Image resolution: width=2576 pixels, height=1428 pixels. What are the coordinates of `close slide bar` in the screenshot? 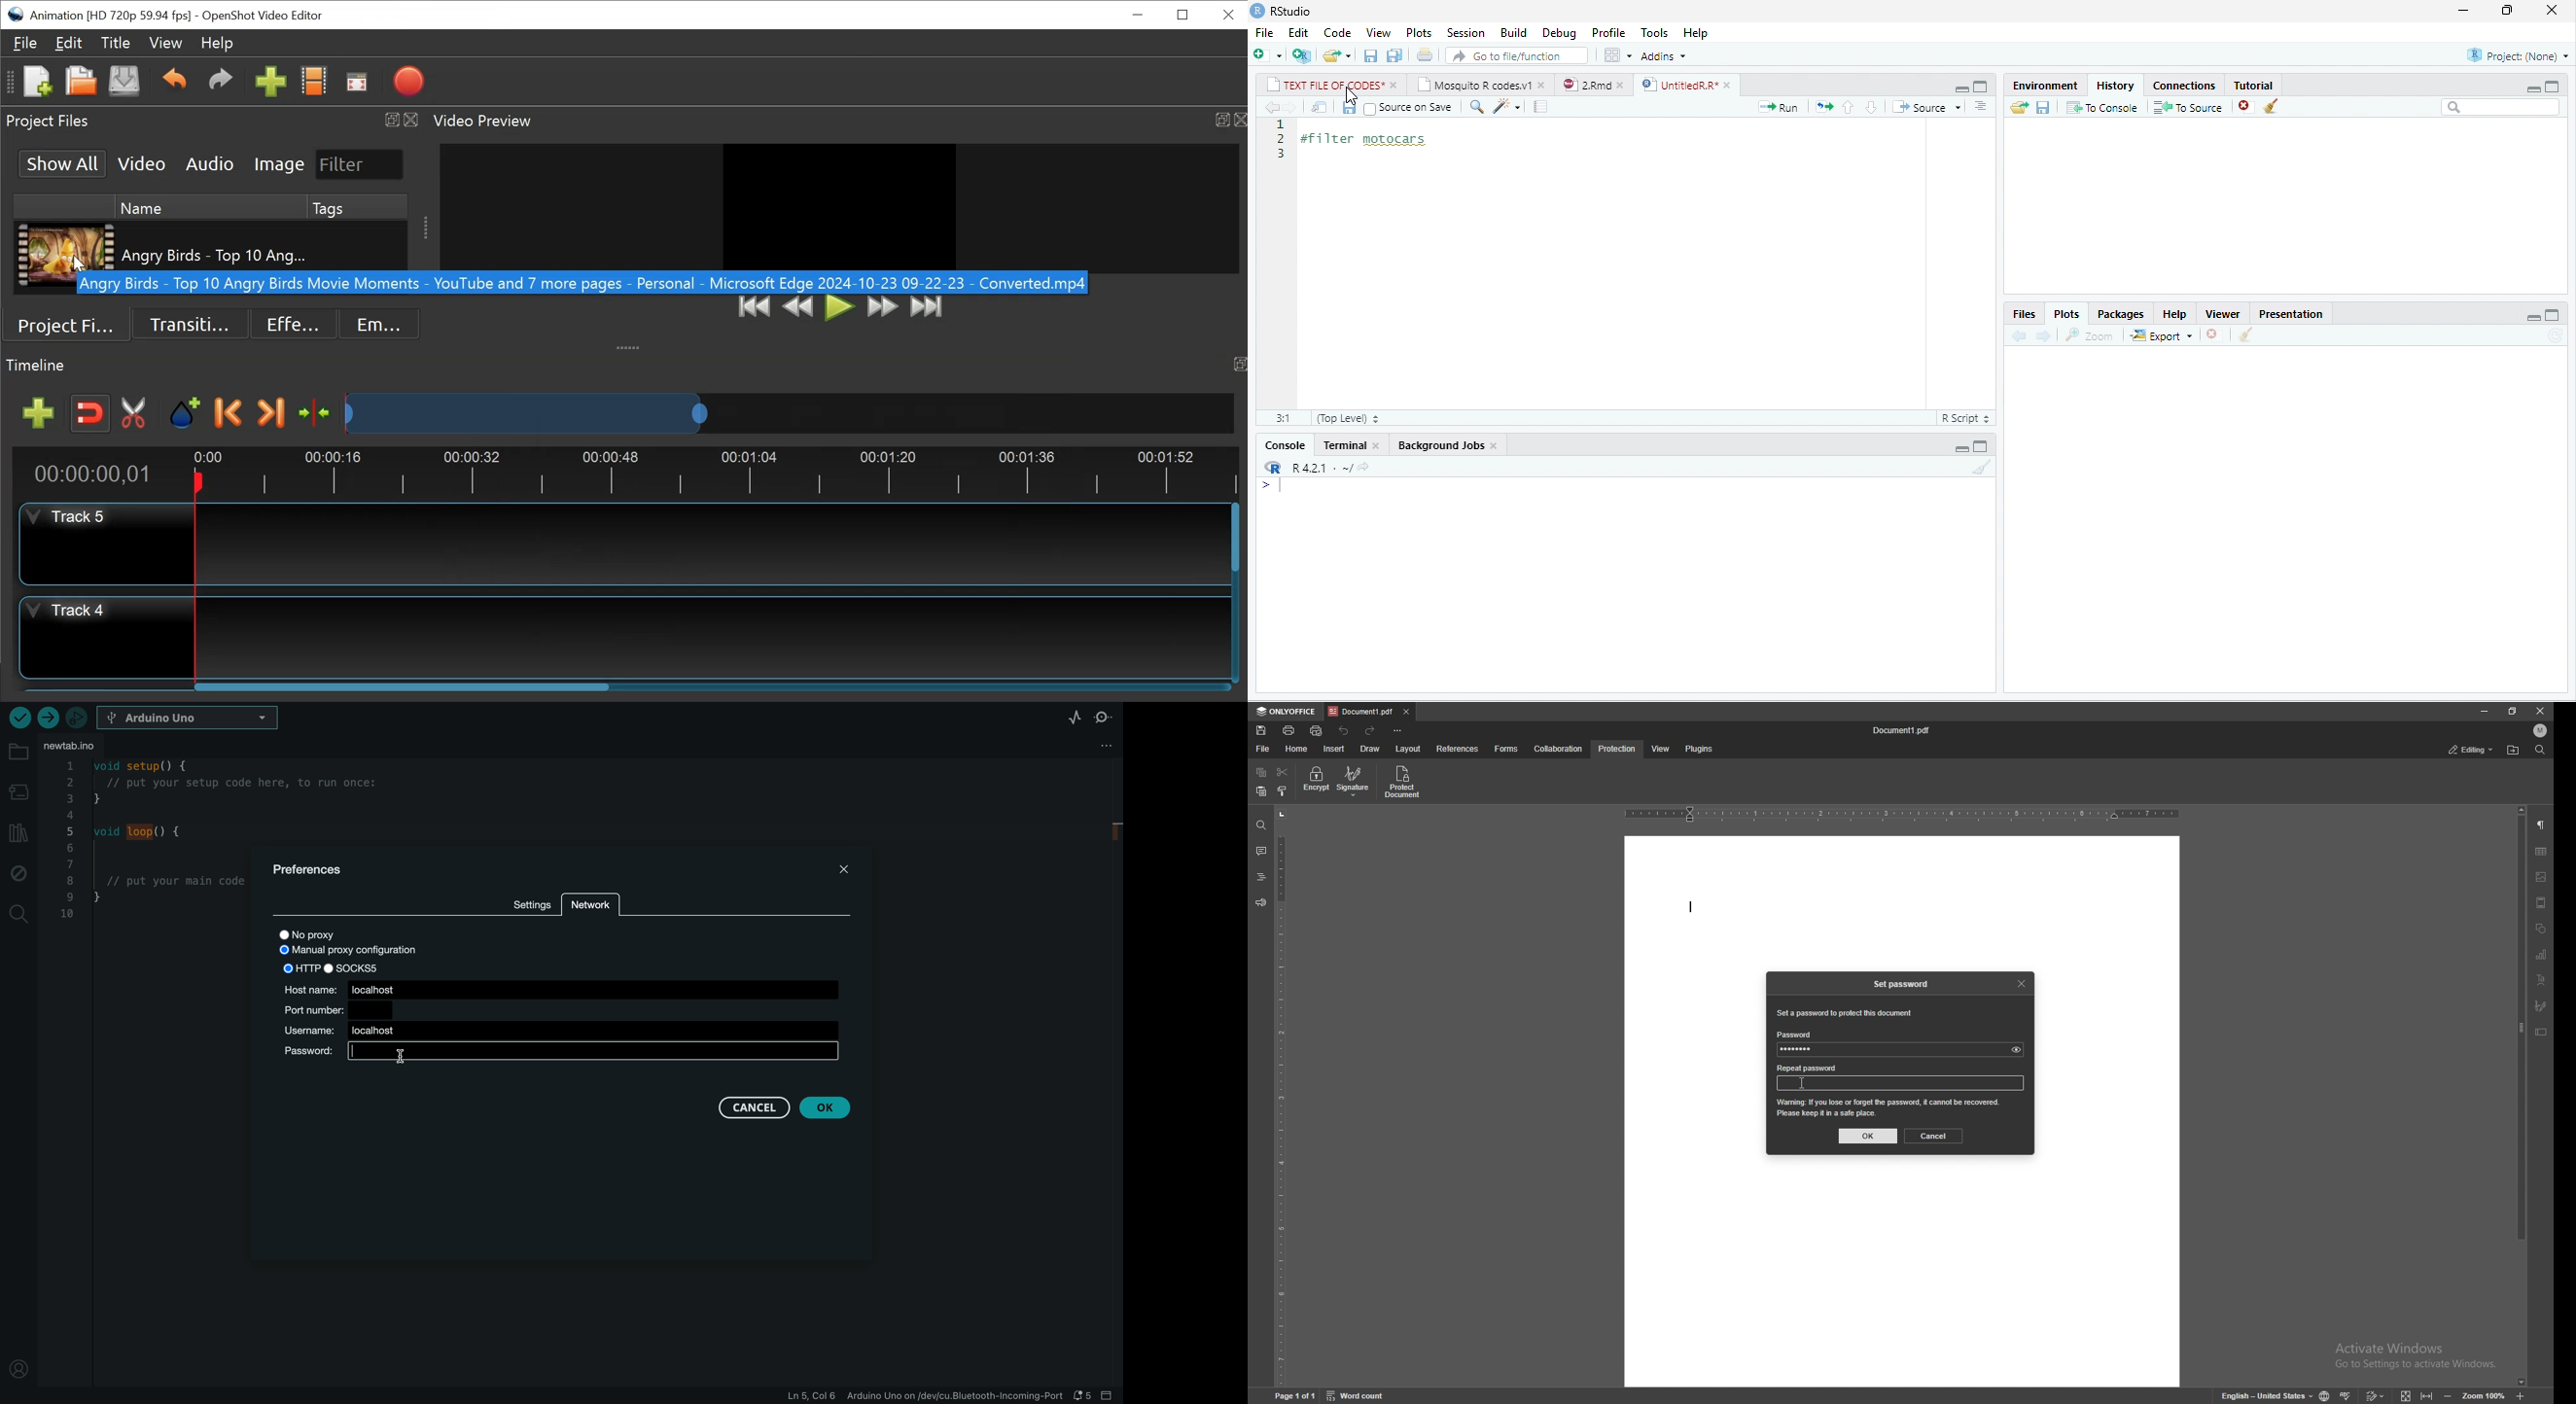 It's located at (1111, 1397).